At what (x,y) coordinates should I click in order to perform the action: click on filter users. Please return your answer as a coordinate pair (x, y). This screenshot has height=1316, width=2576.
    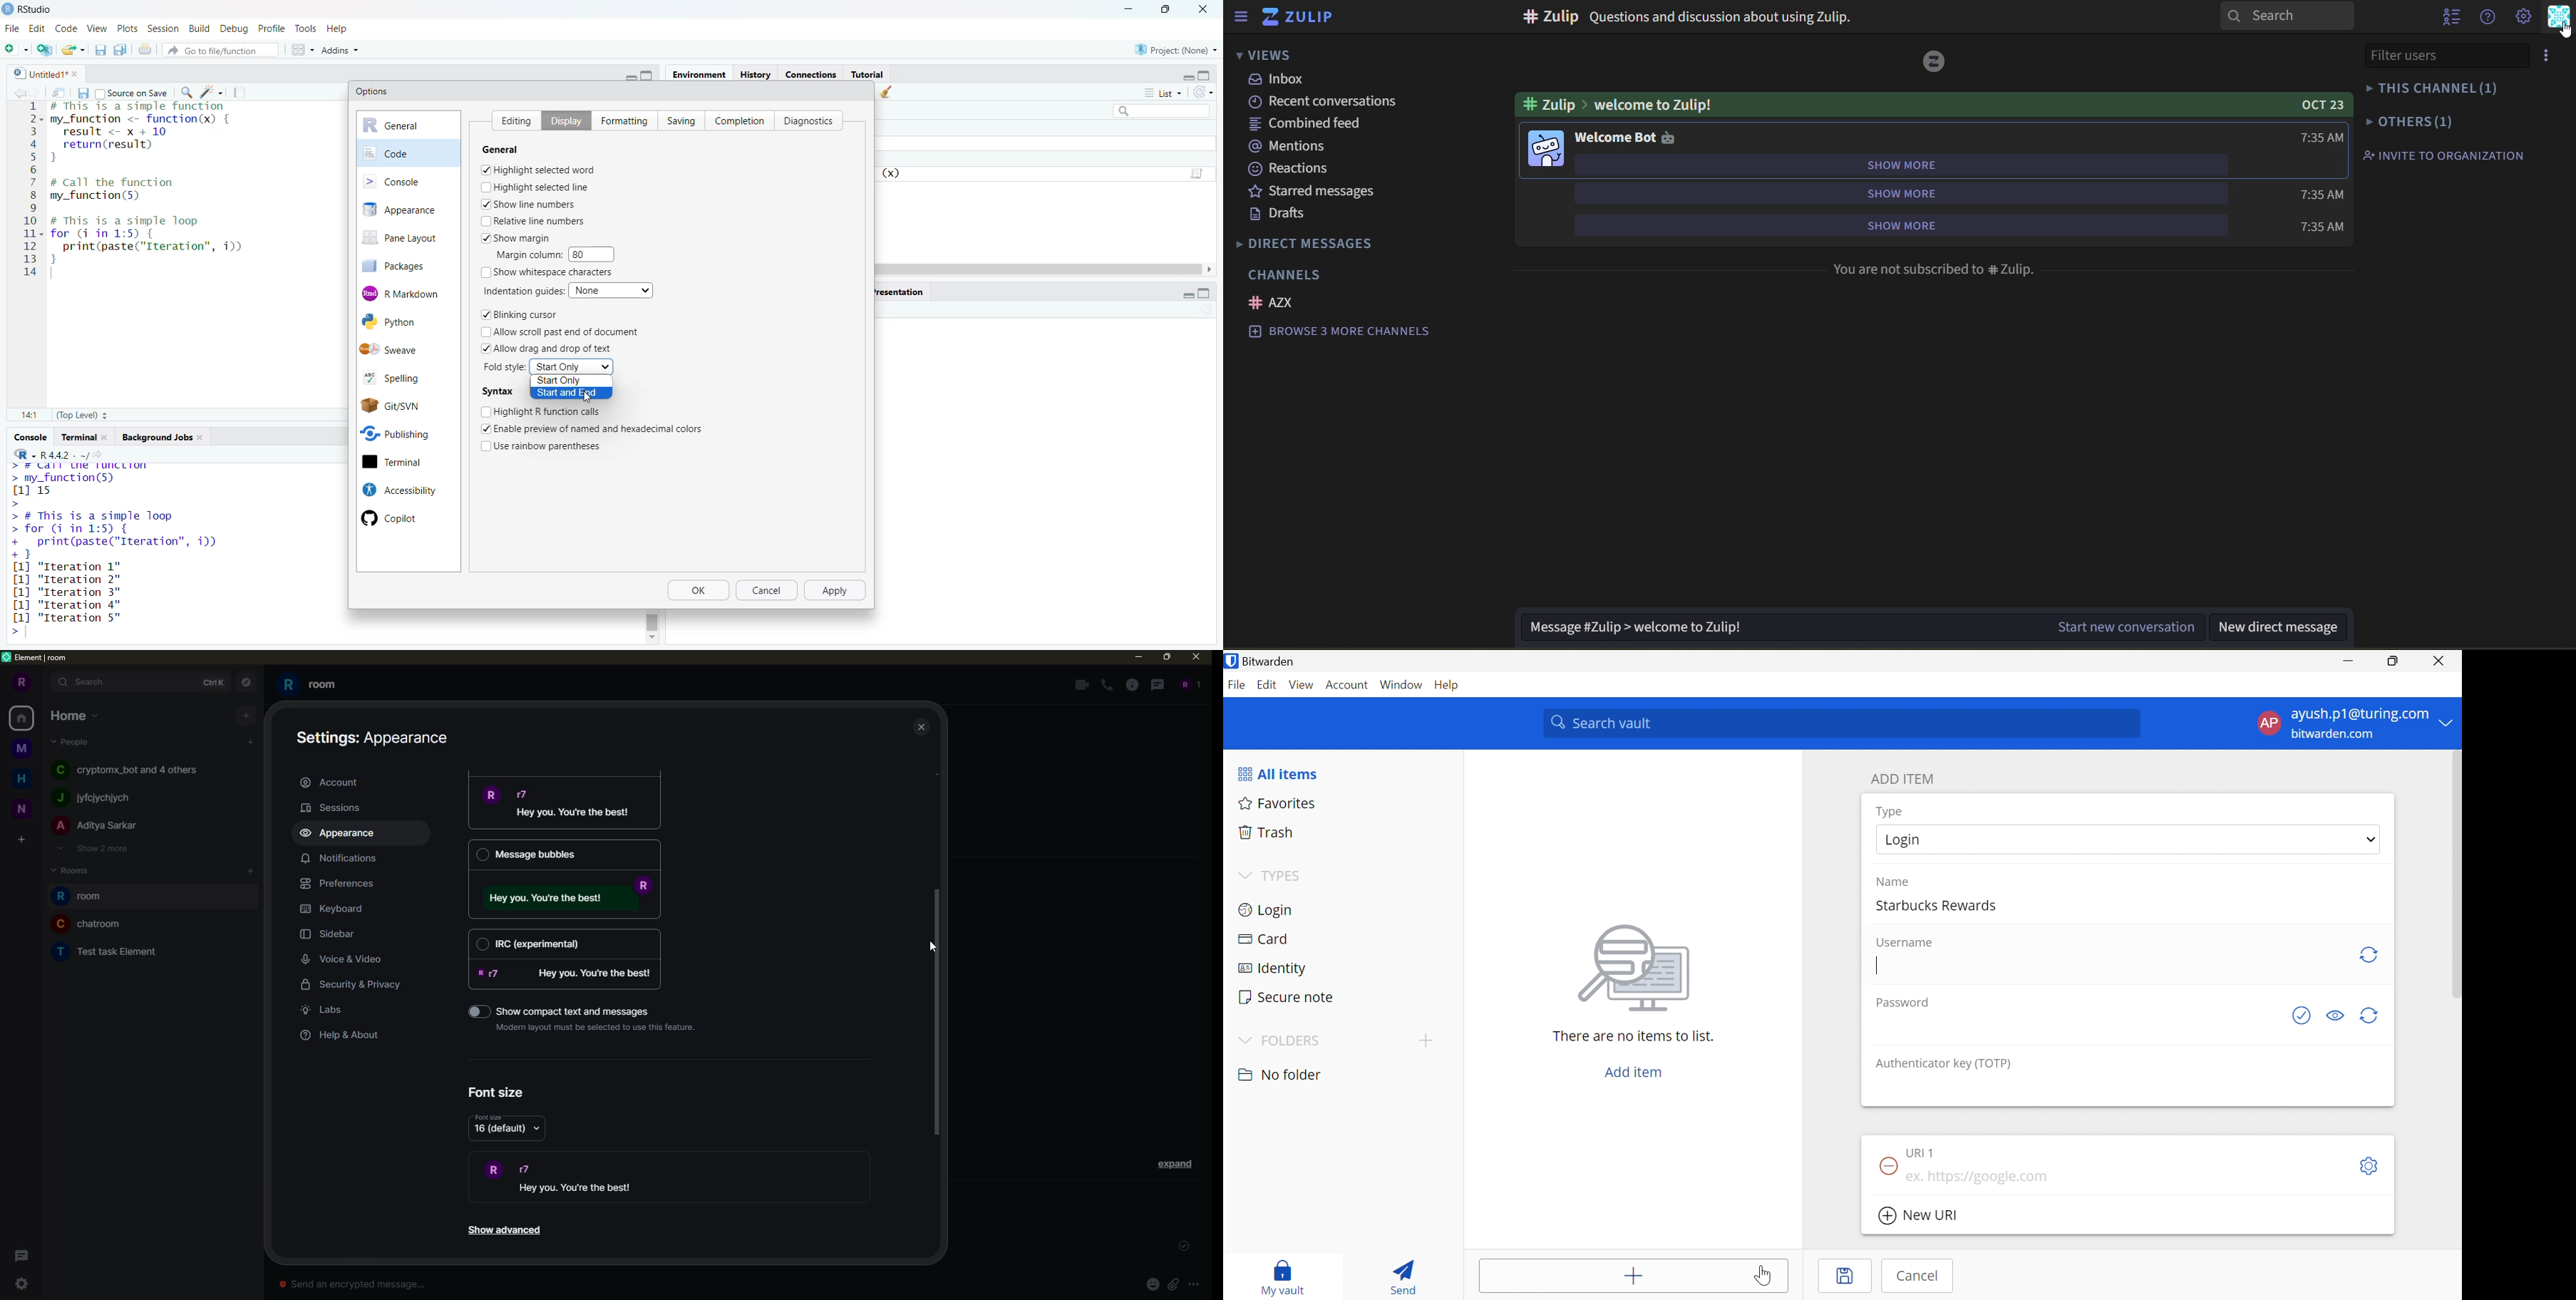
    Looking at the image, I should click on (2446, 56).